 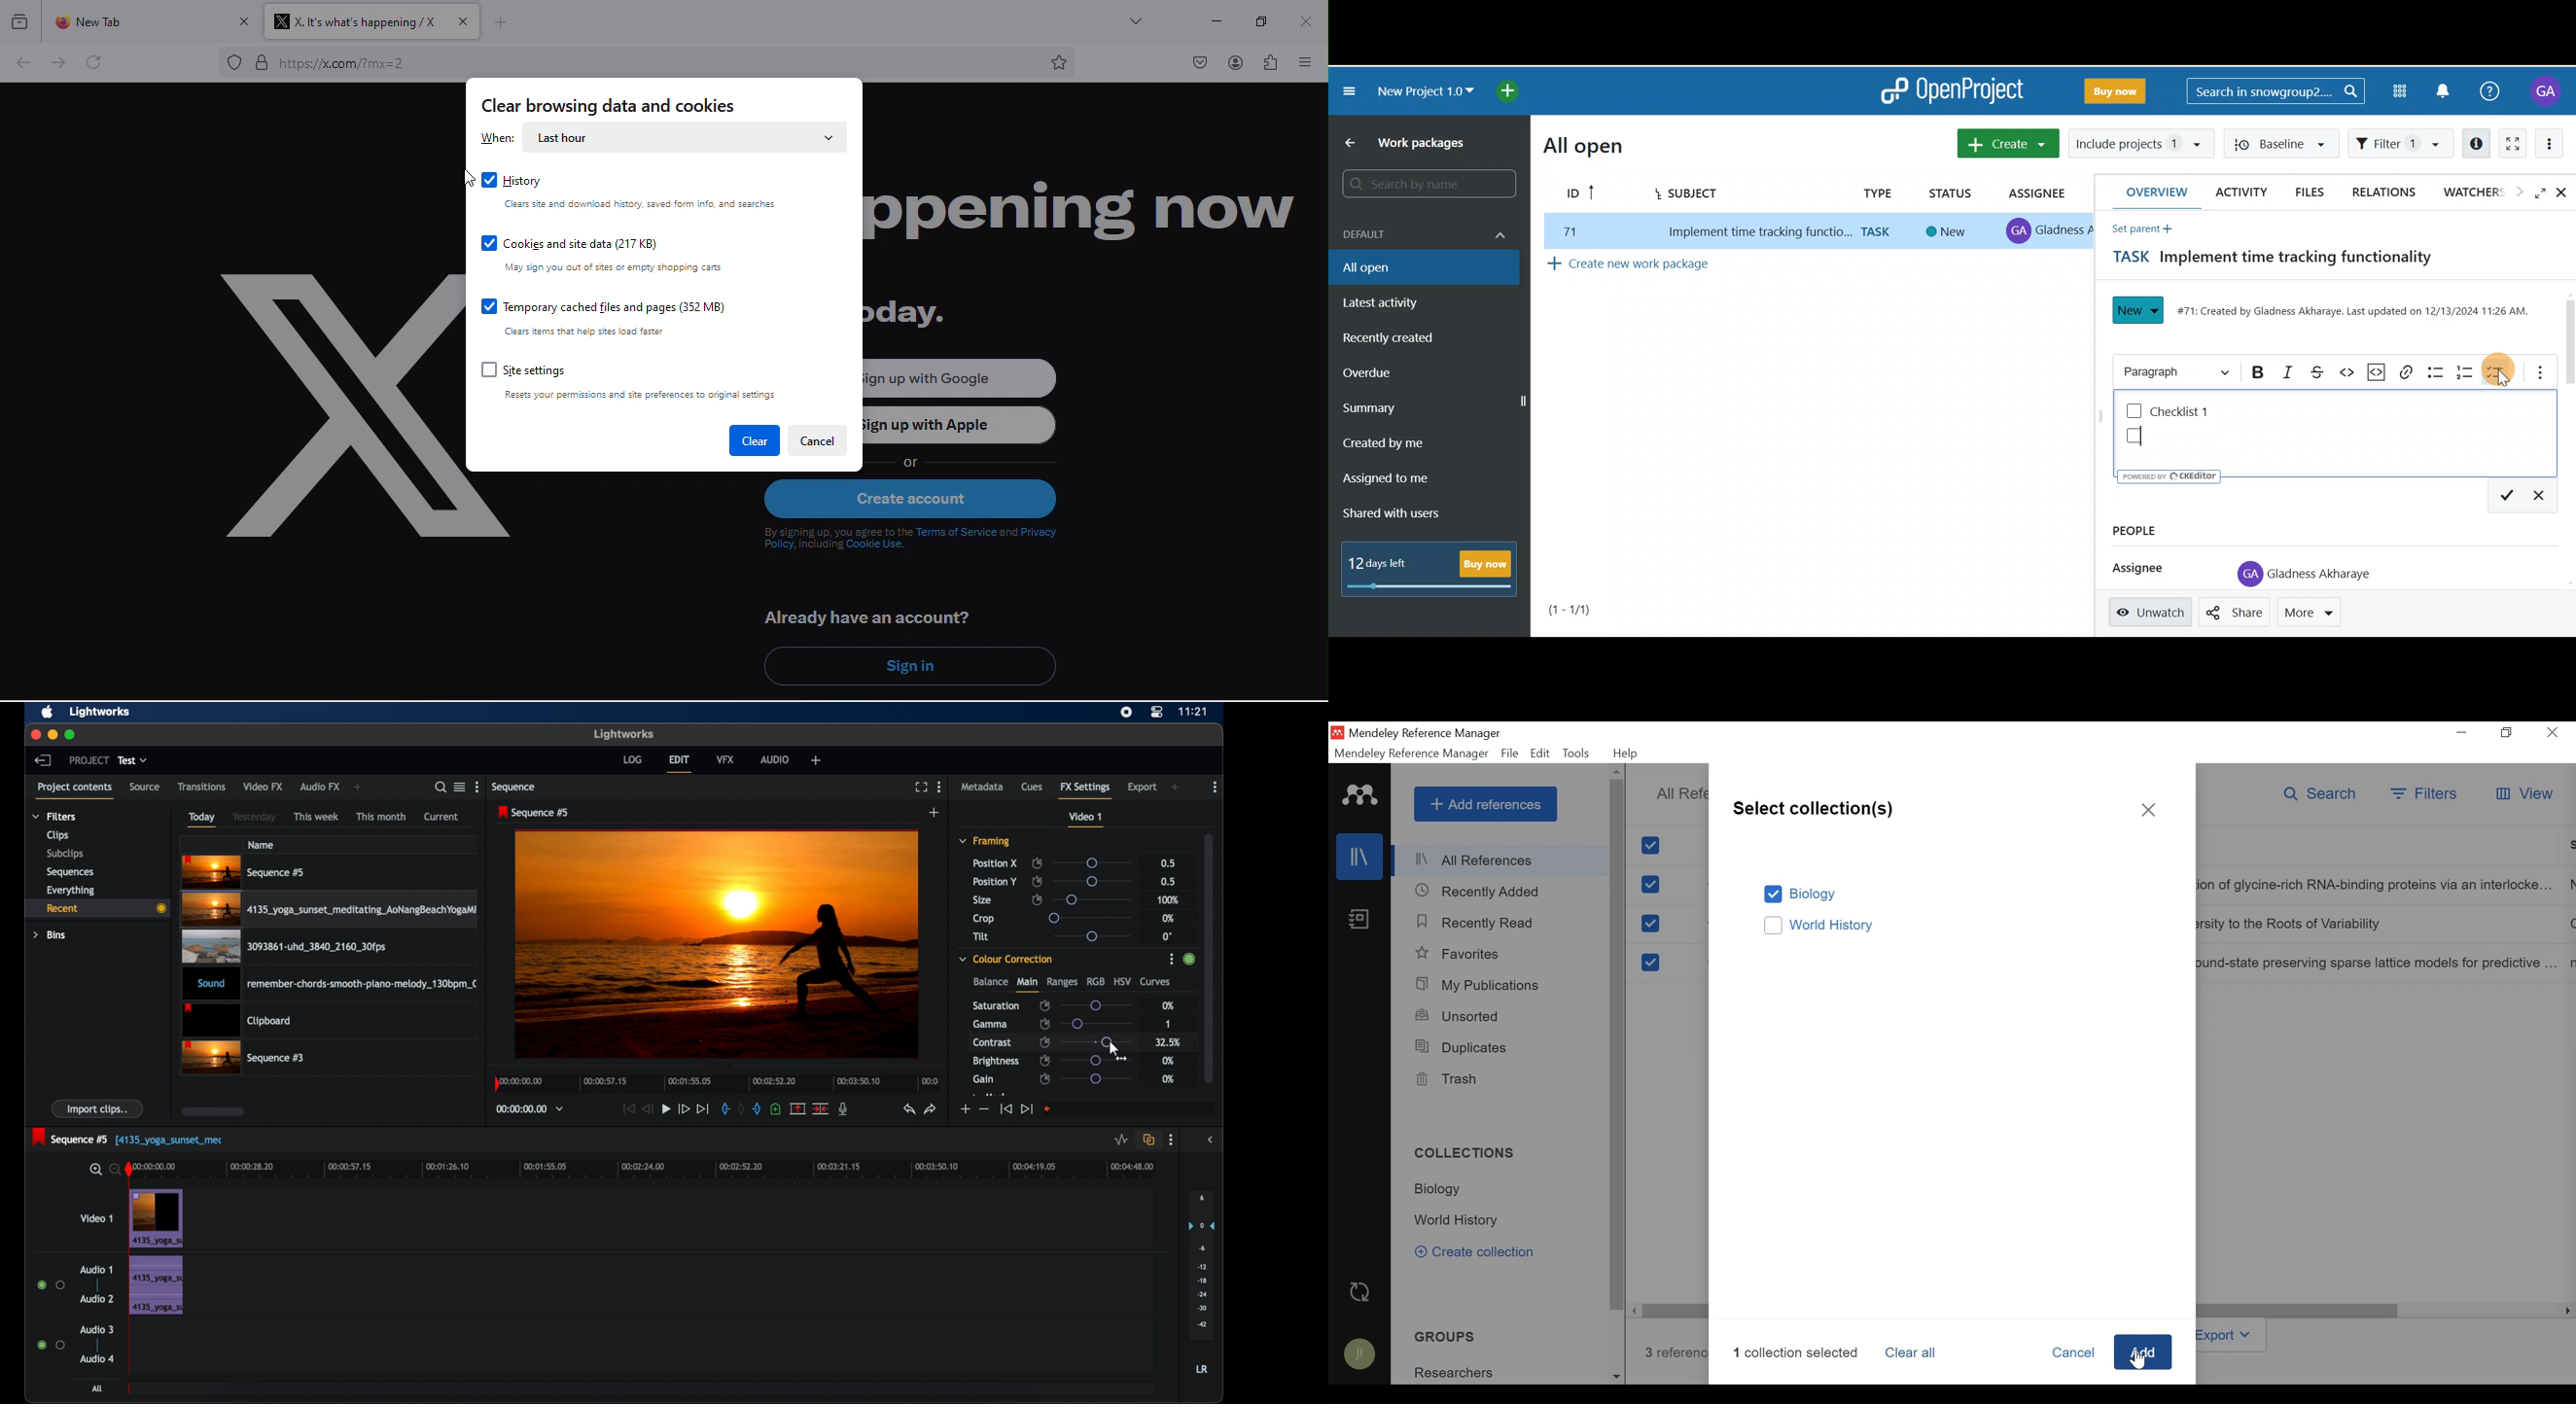 What do you see at coordinates (636, 381) in the screenshot?
I see `site settings` at bounding box center [636, 381].